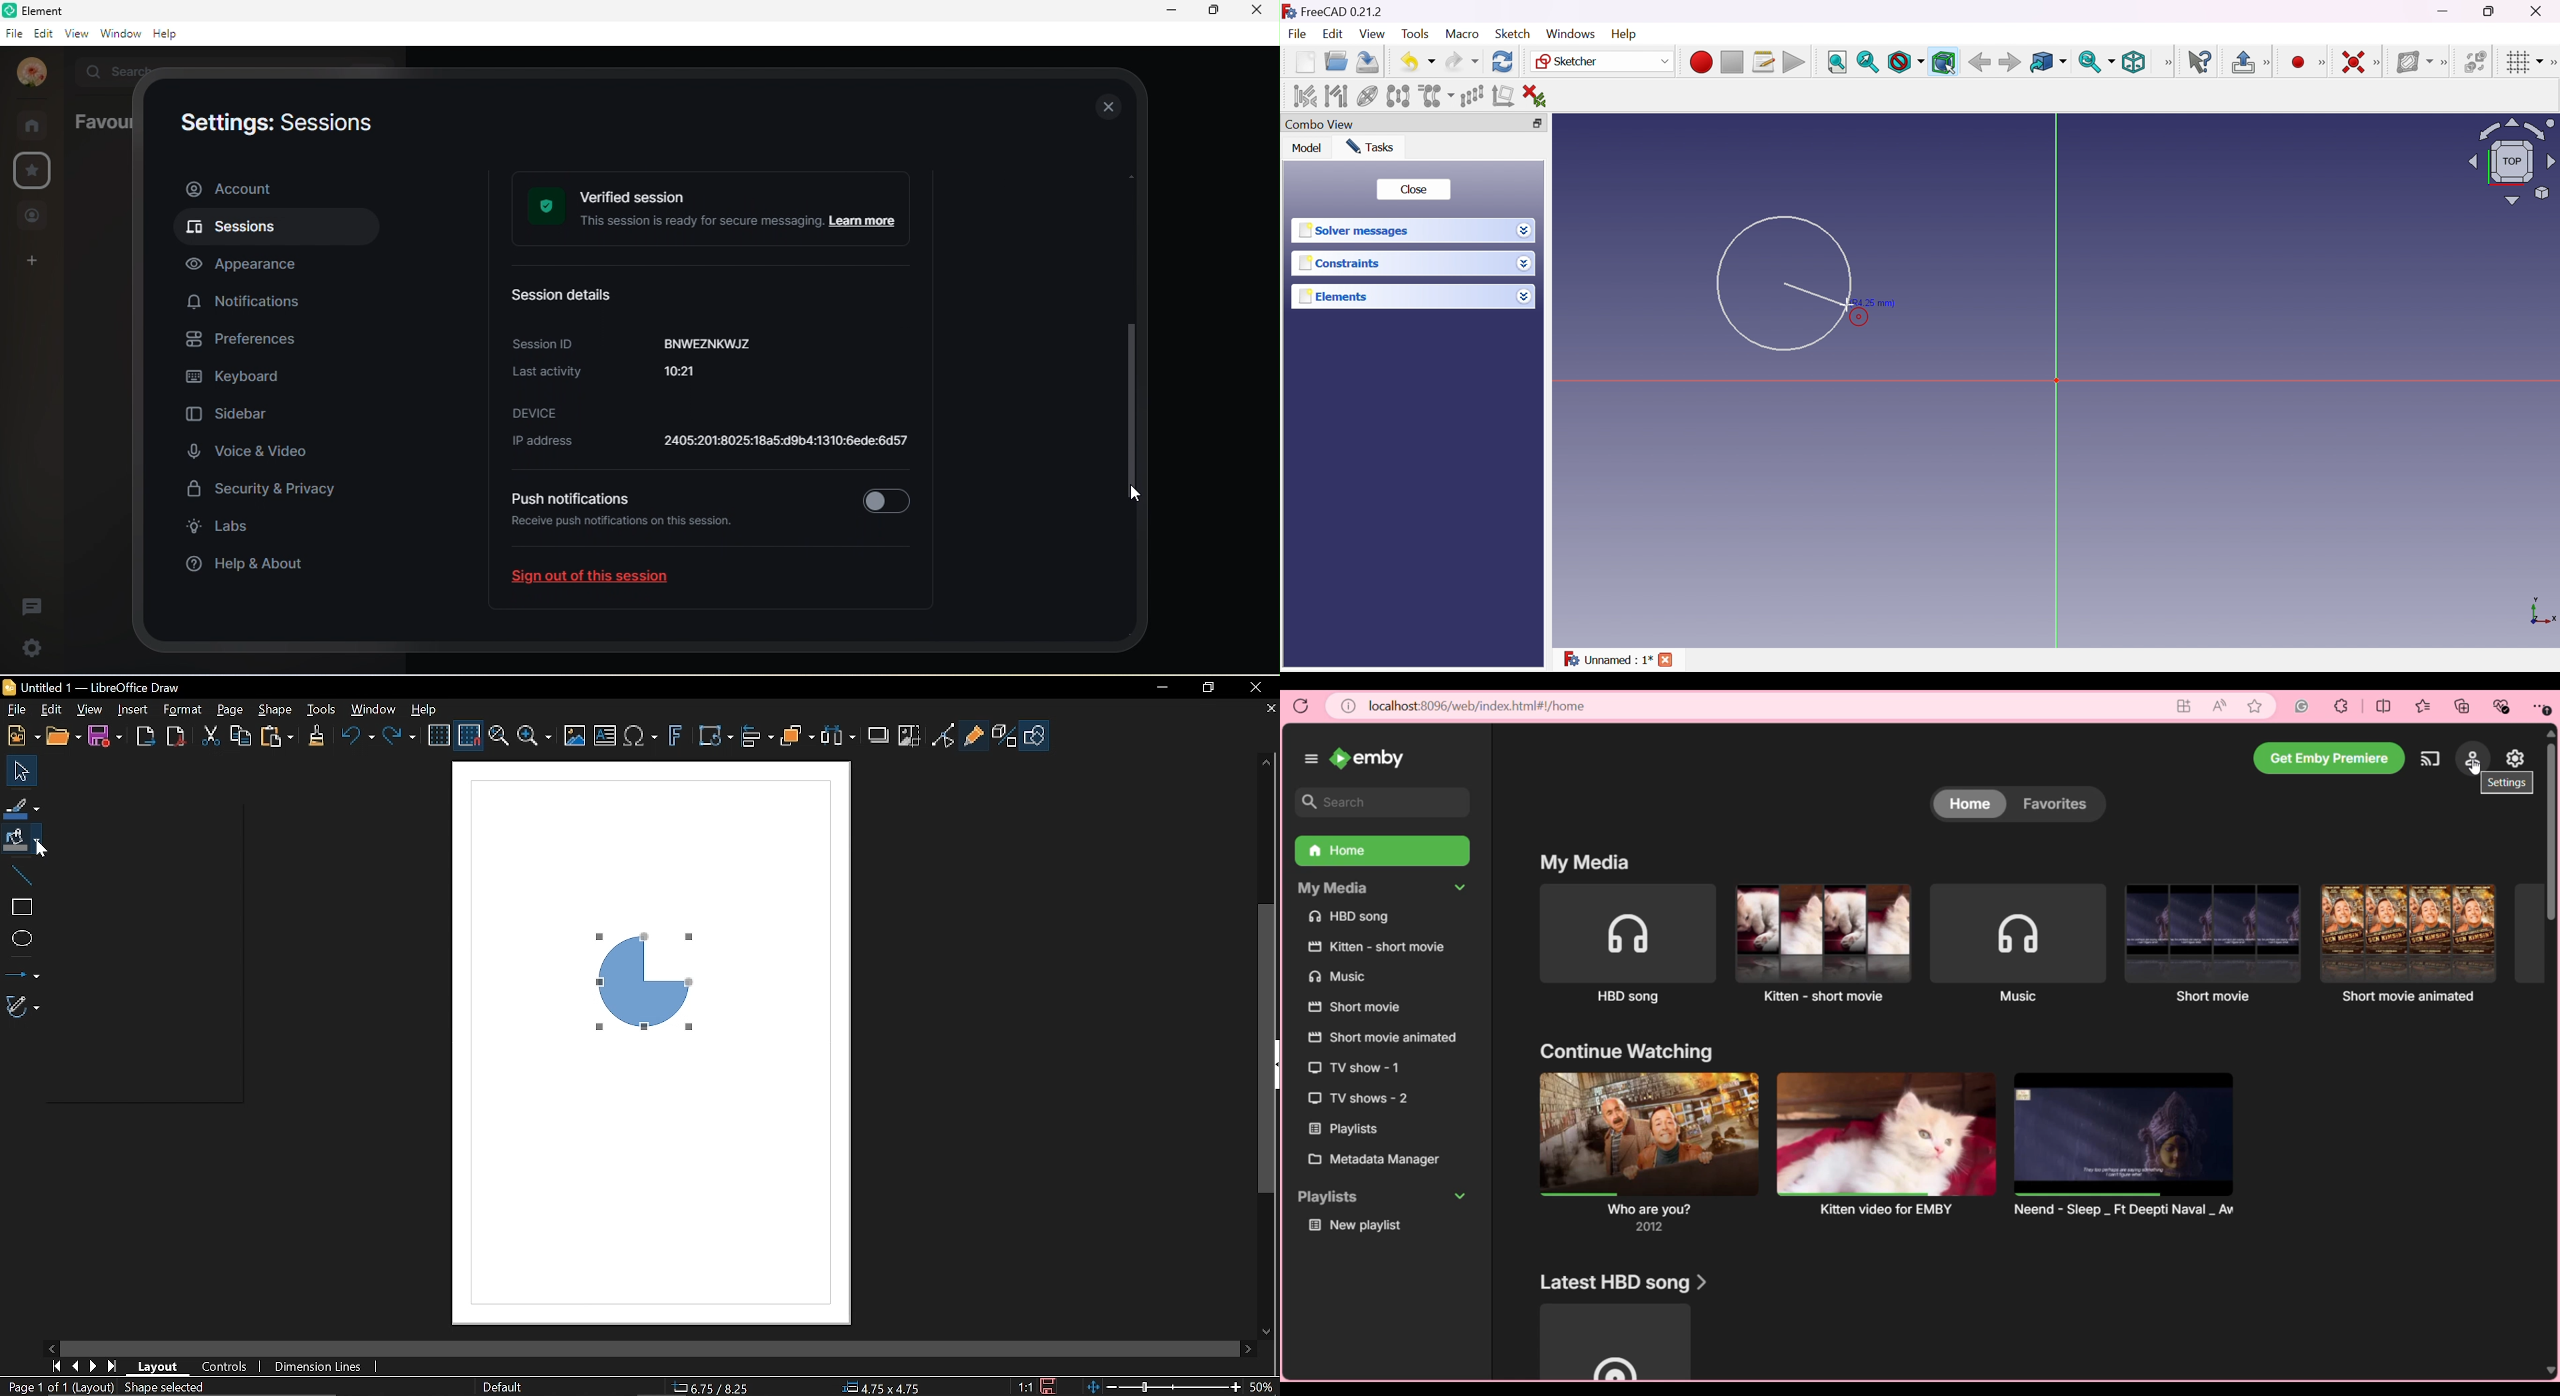  I want to click on Export as pdf, so click(175, 734).